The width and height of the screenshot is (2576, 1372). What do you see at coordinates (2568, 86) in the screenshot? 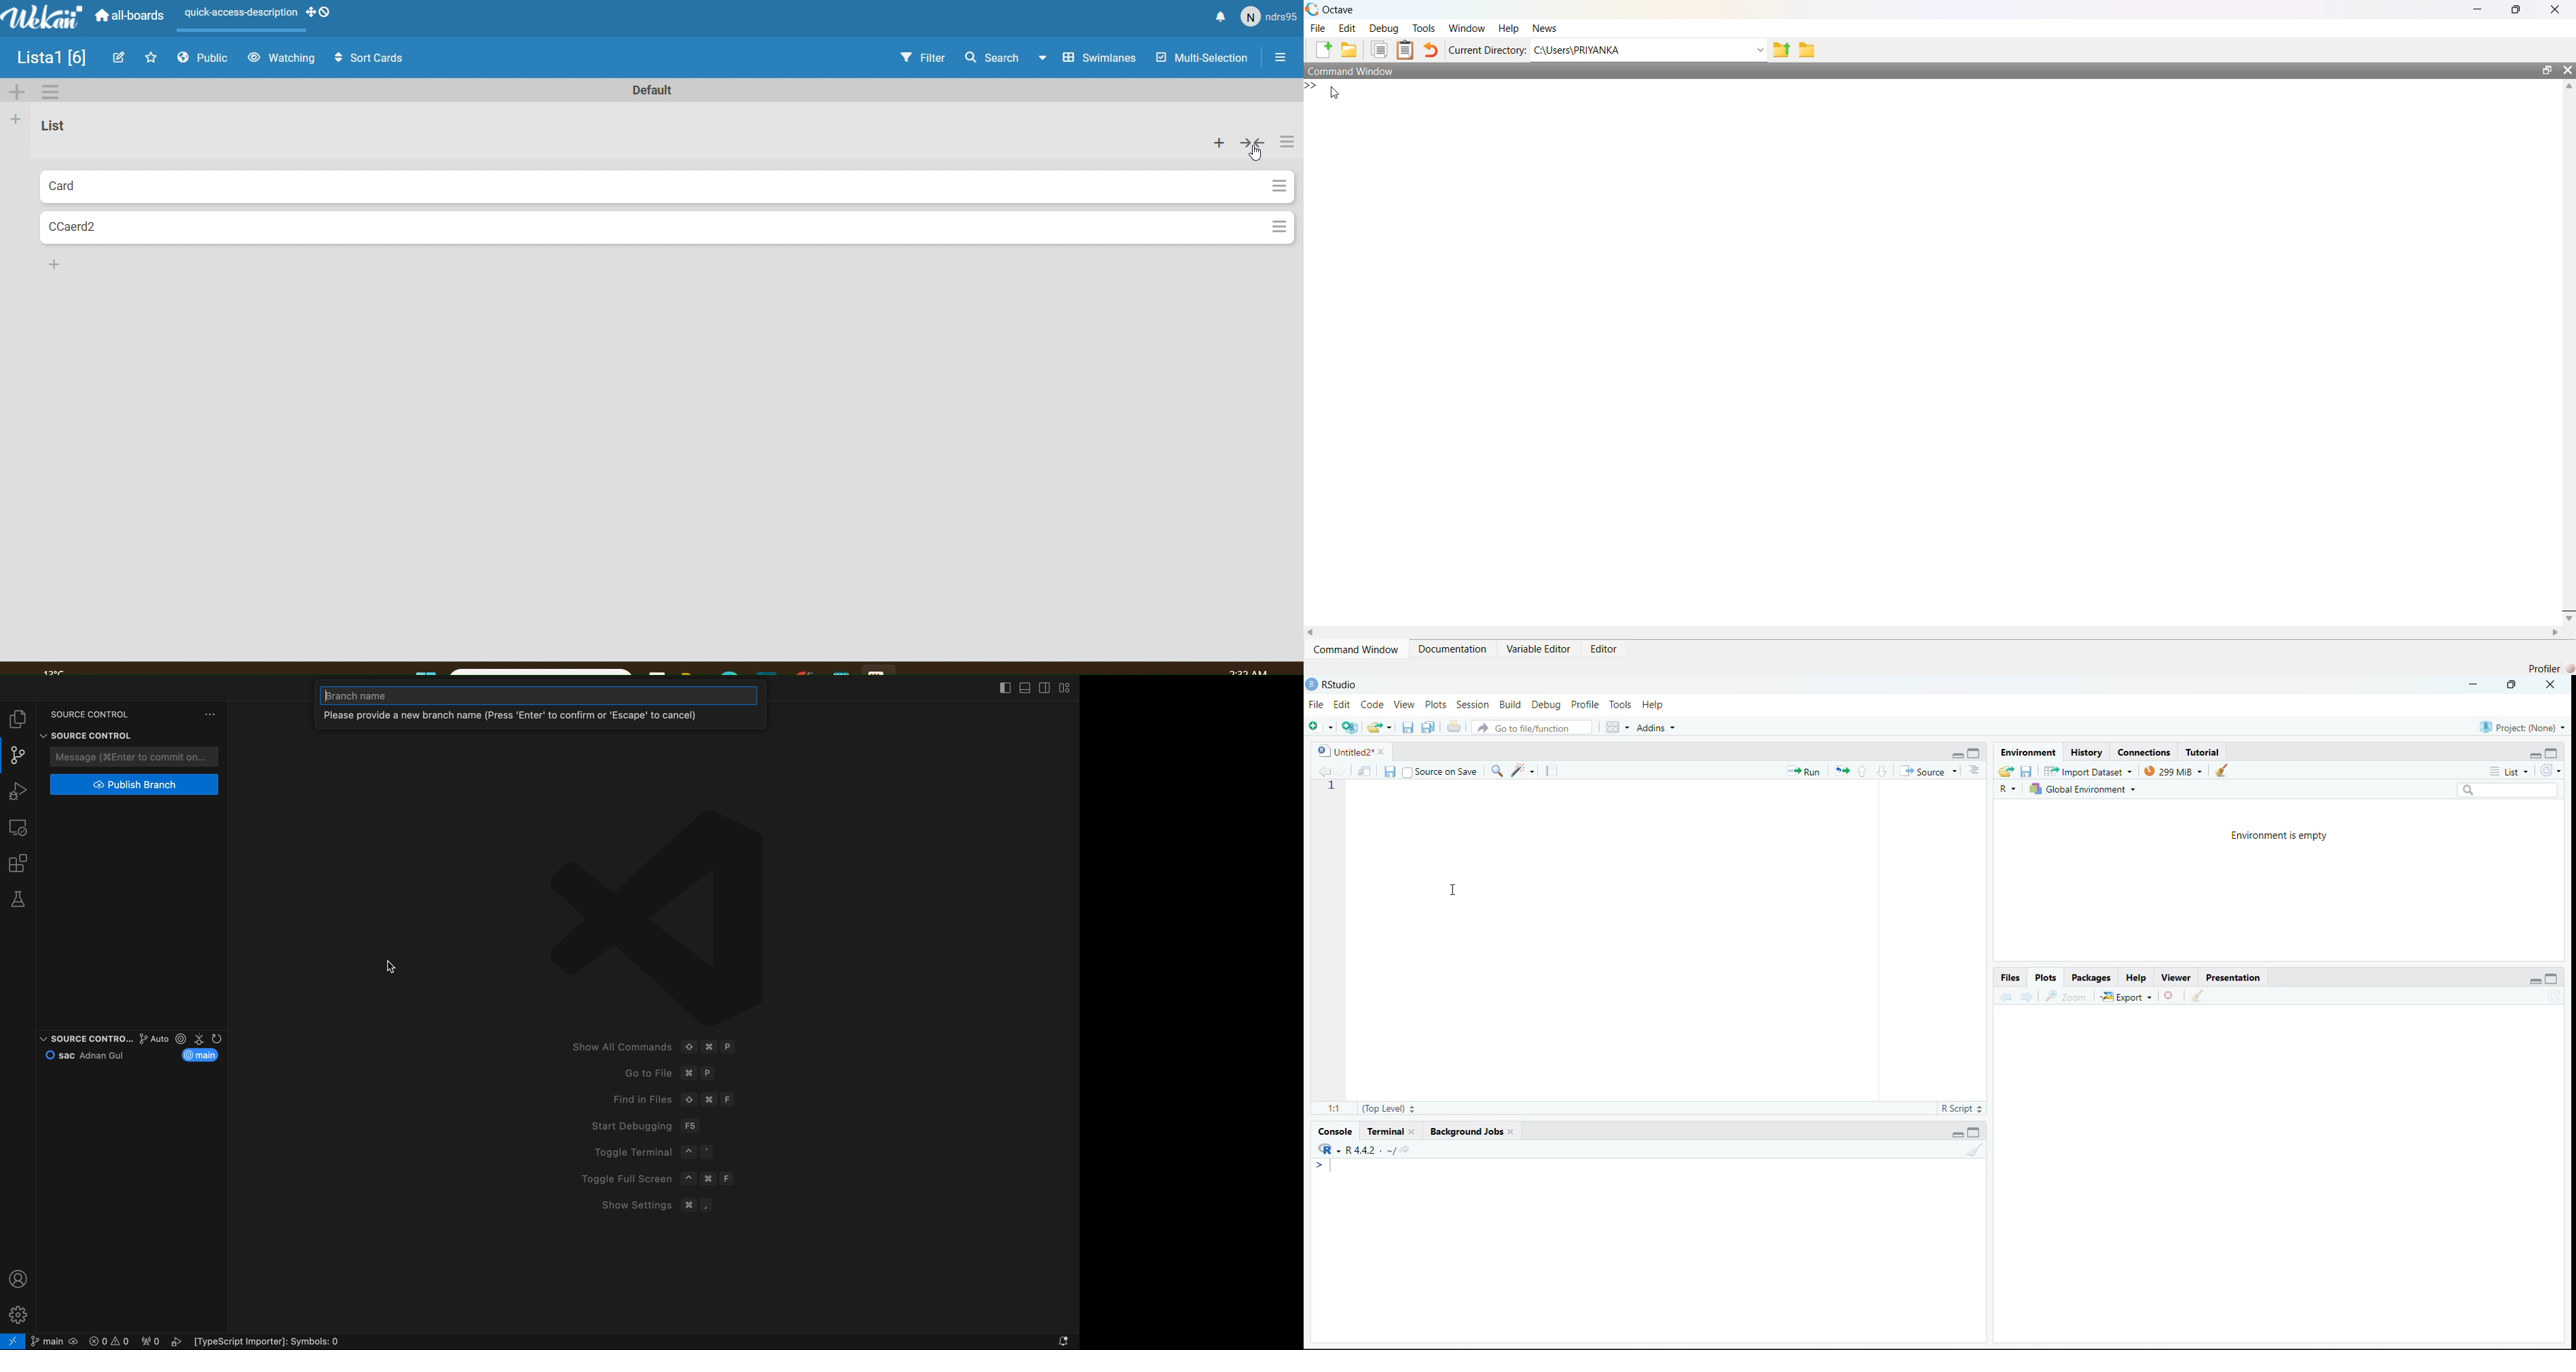
I see `scroll up` at bounding box center [2568, 86].